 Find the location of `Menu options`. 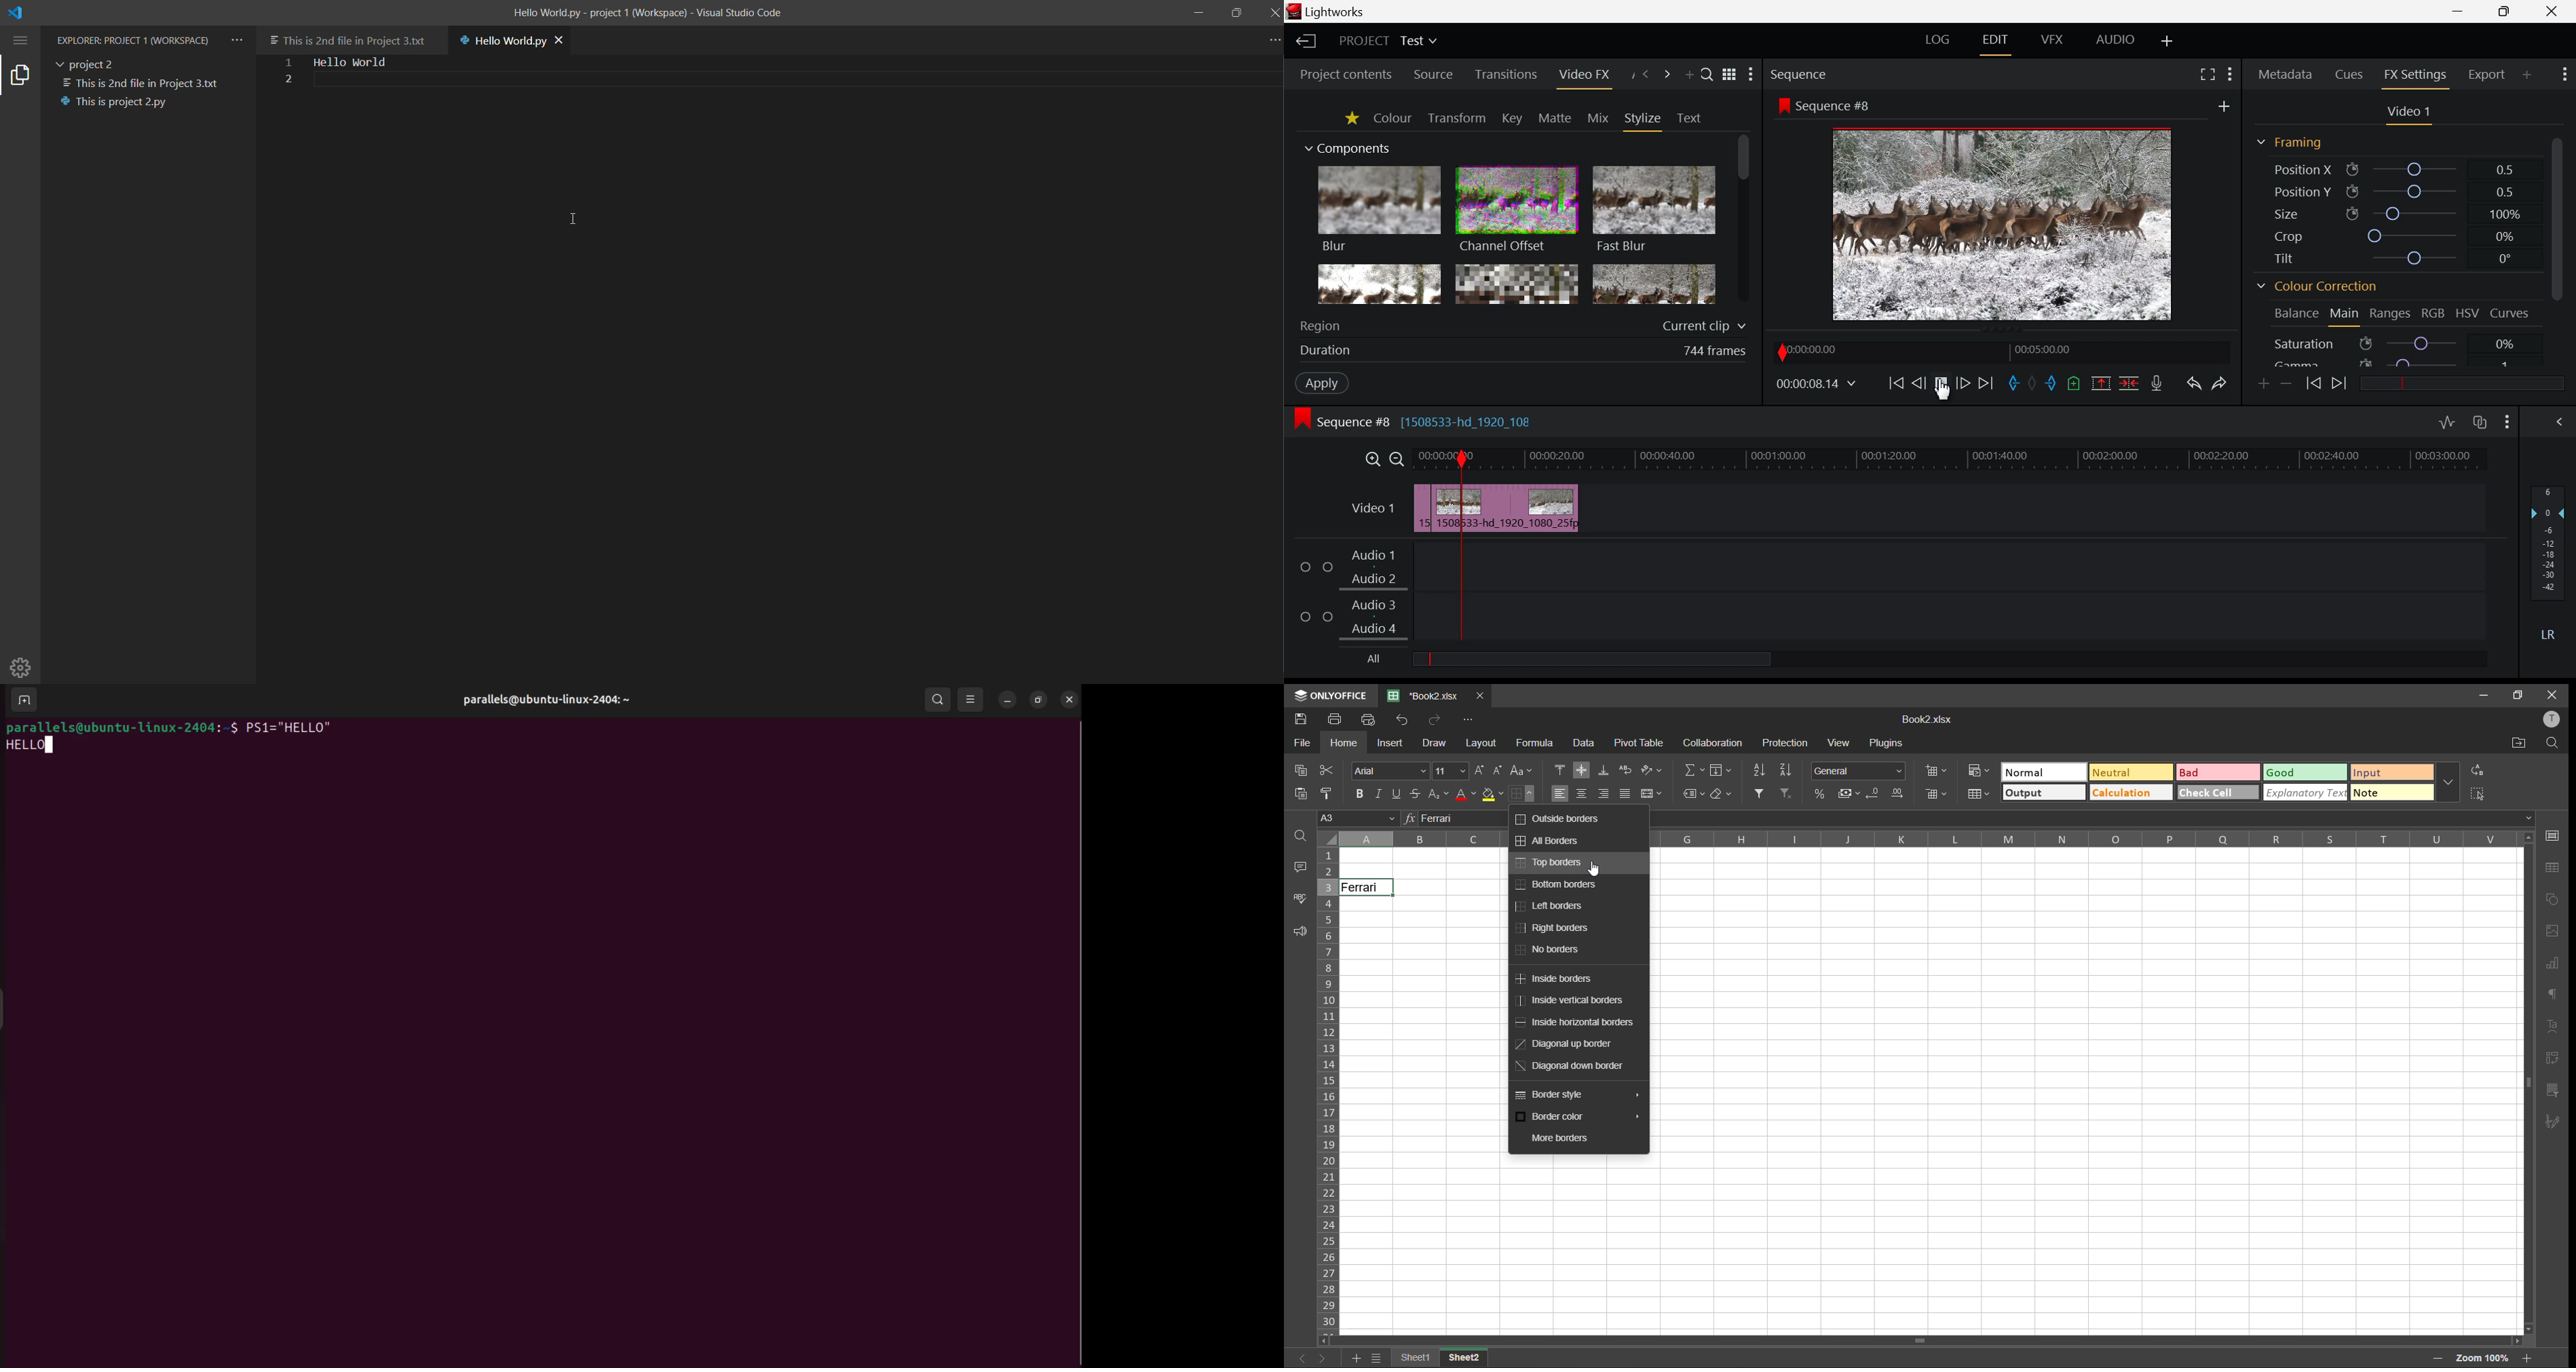

Menu options is located at coordinates (22, 40).